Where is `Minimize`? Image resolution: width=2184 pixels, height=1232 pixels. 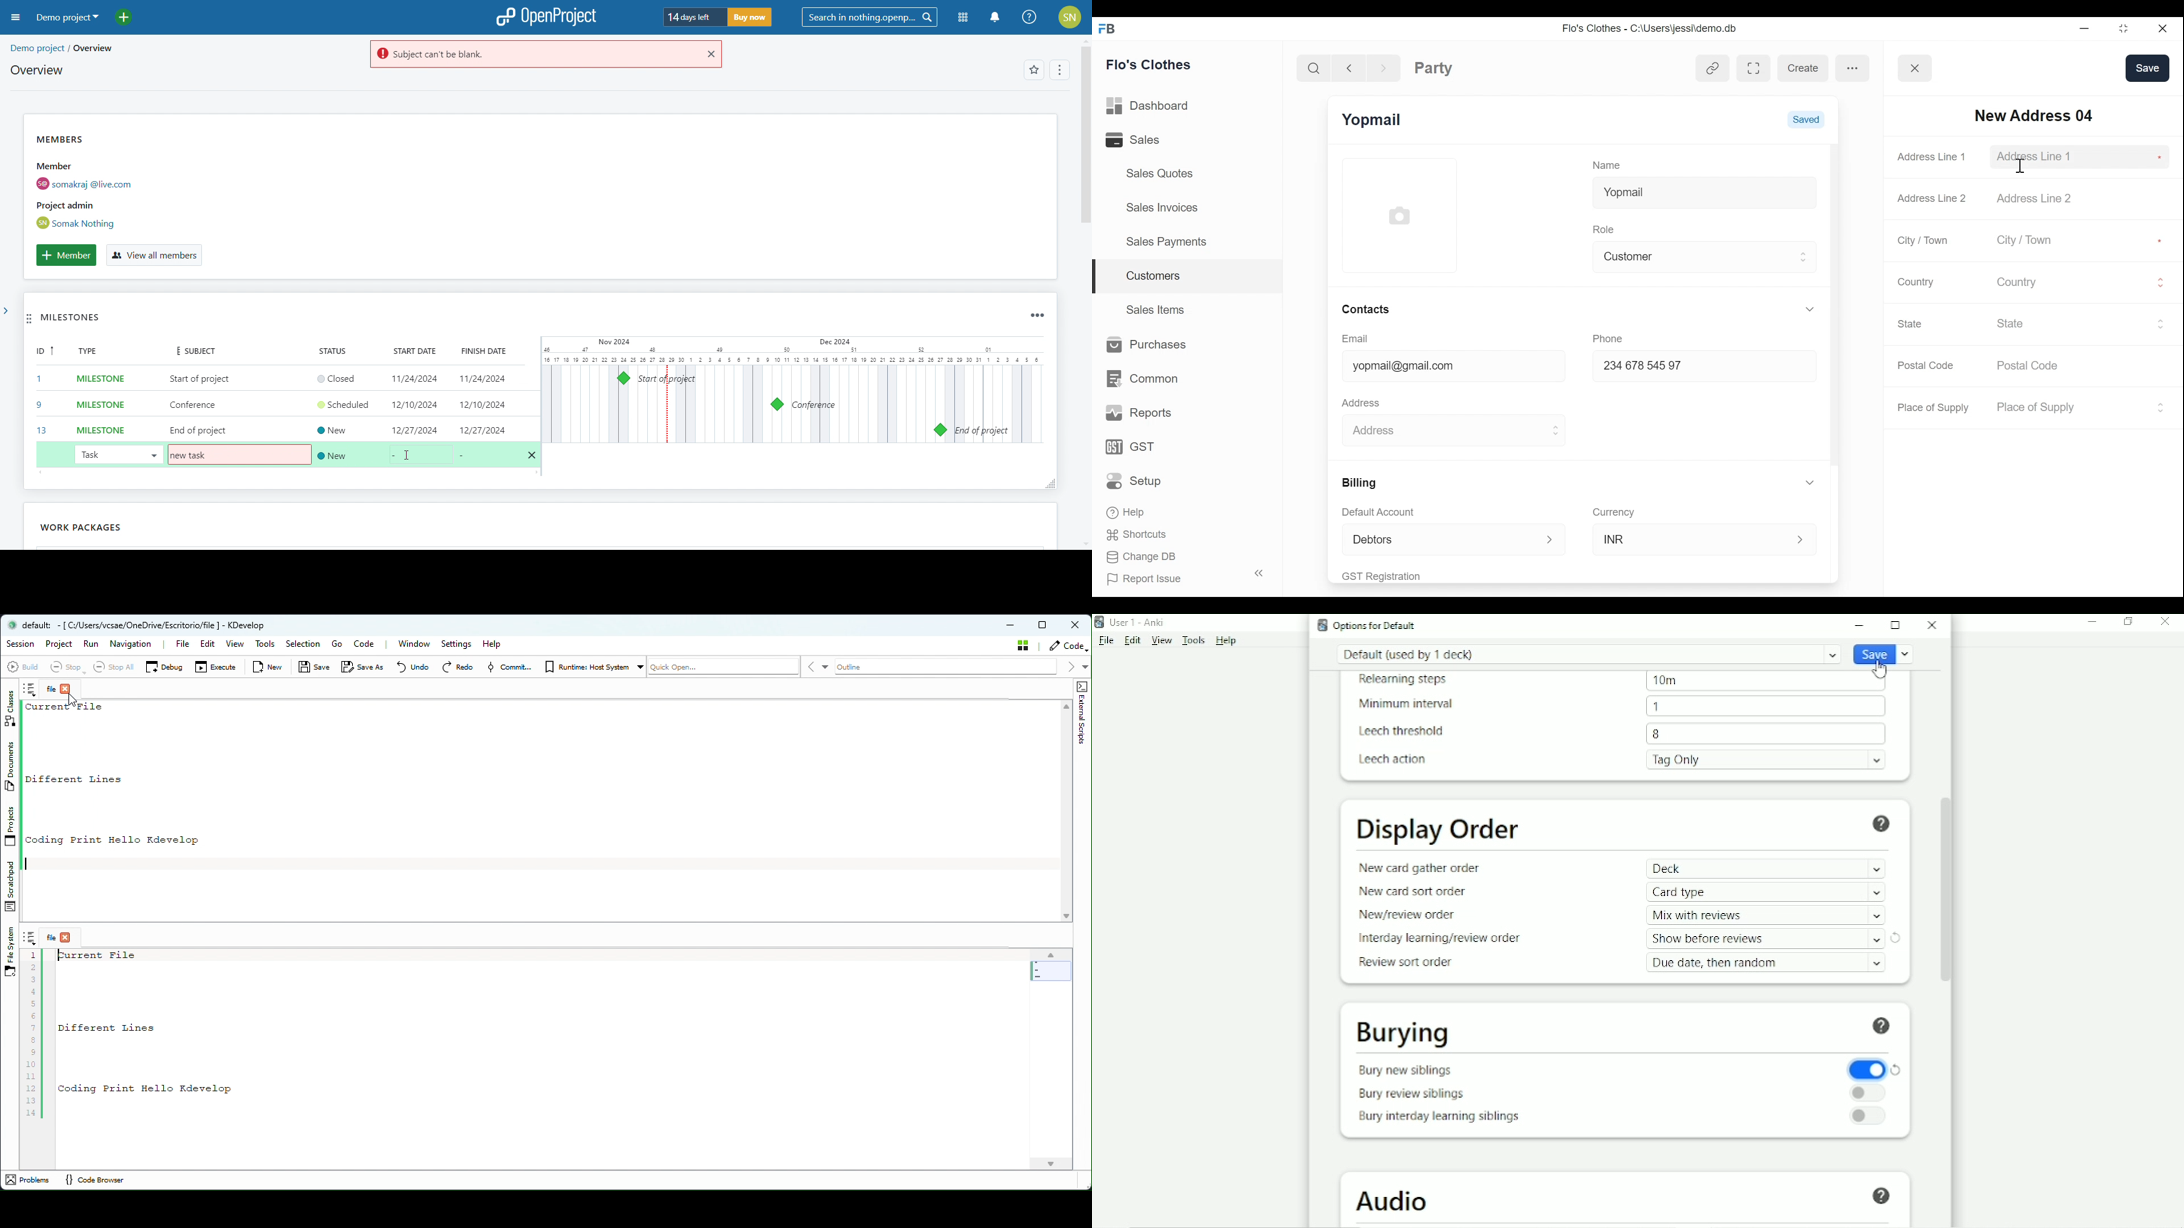
Minimize is located at coordinates (1862, 625).